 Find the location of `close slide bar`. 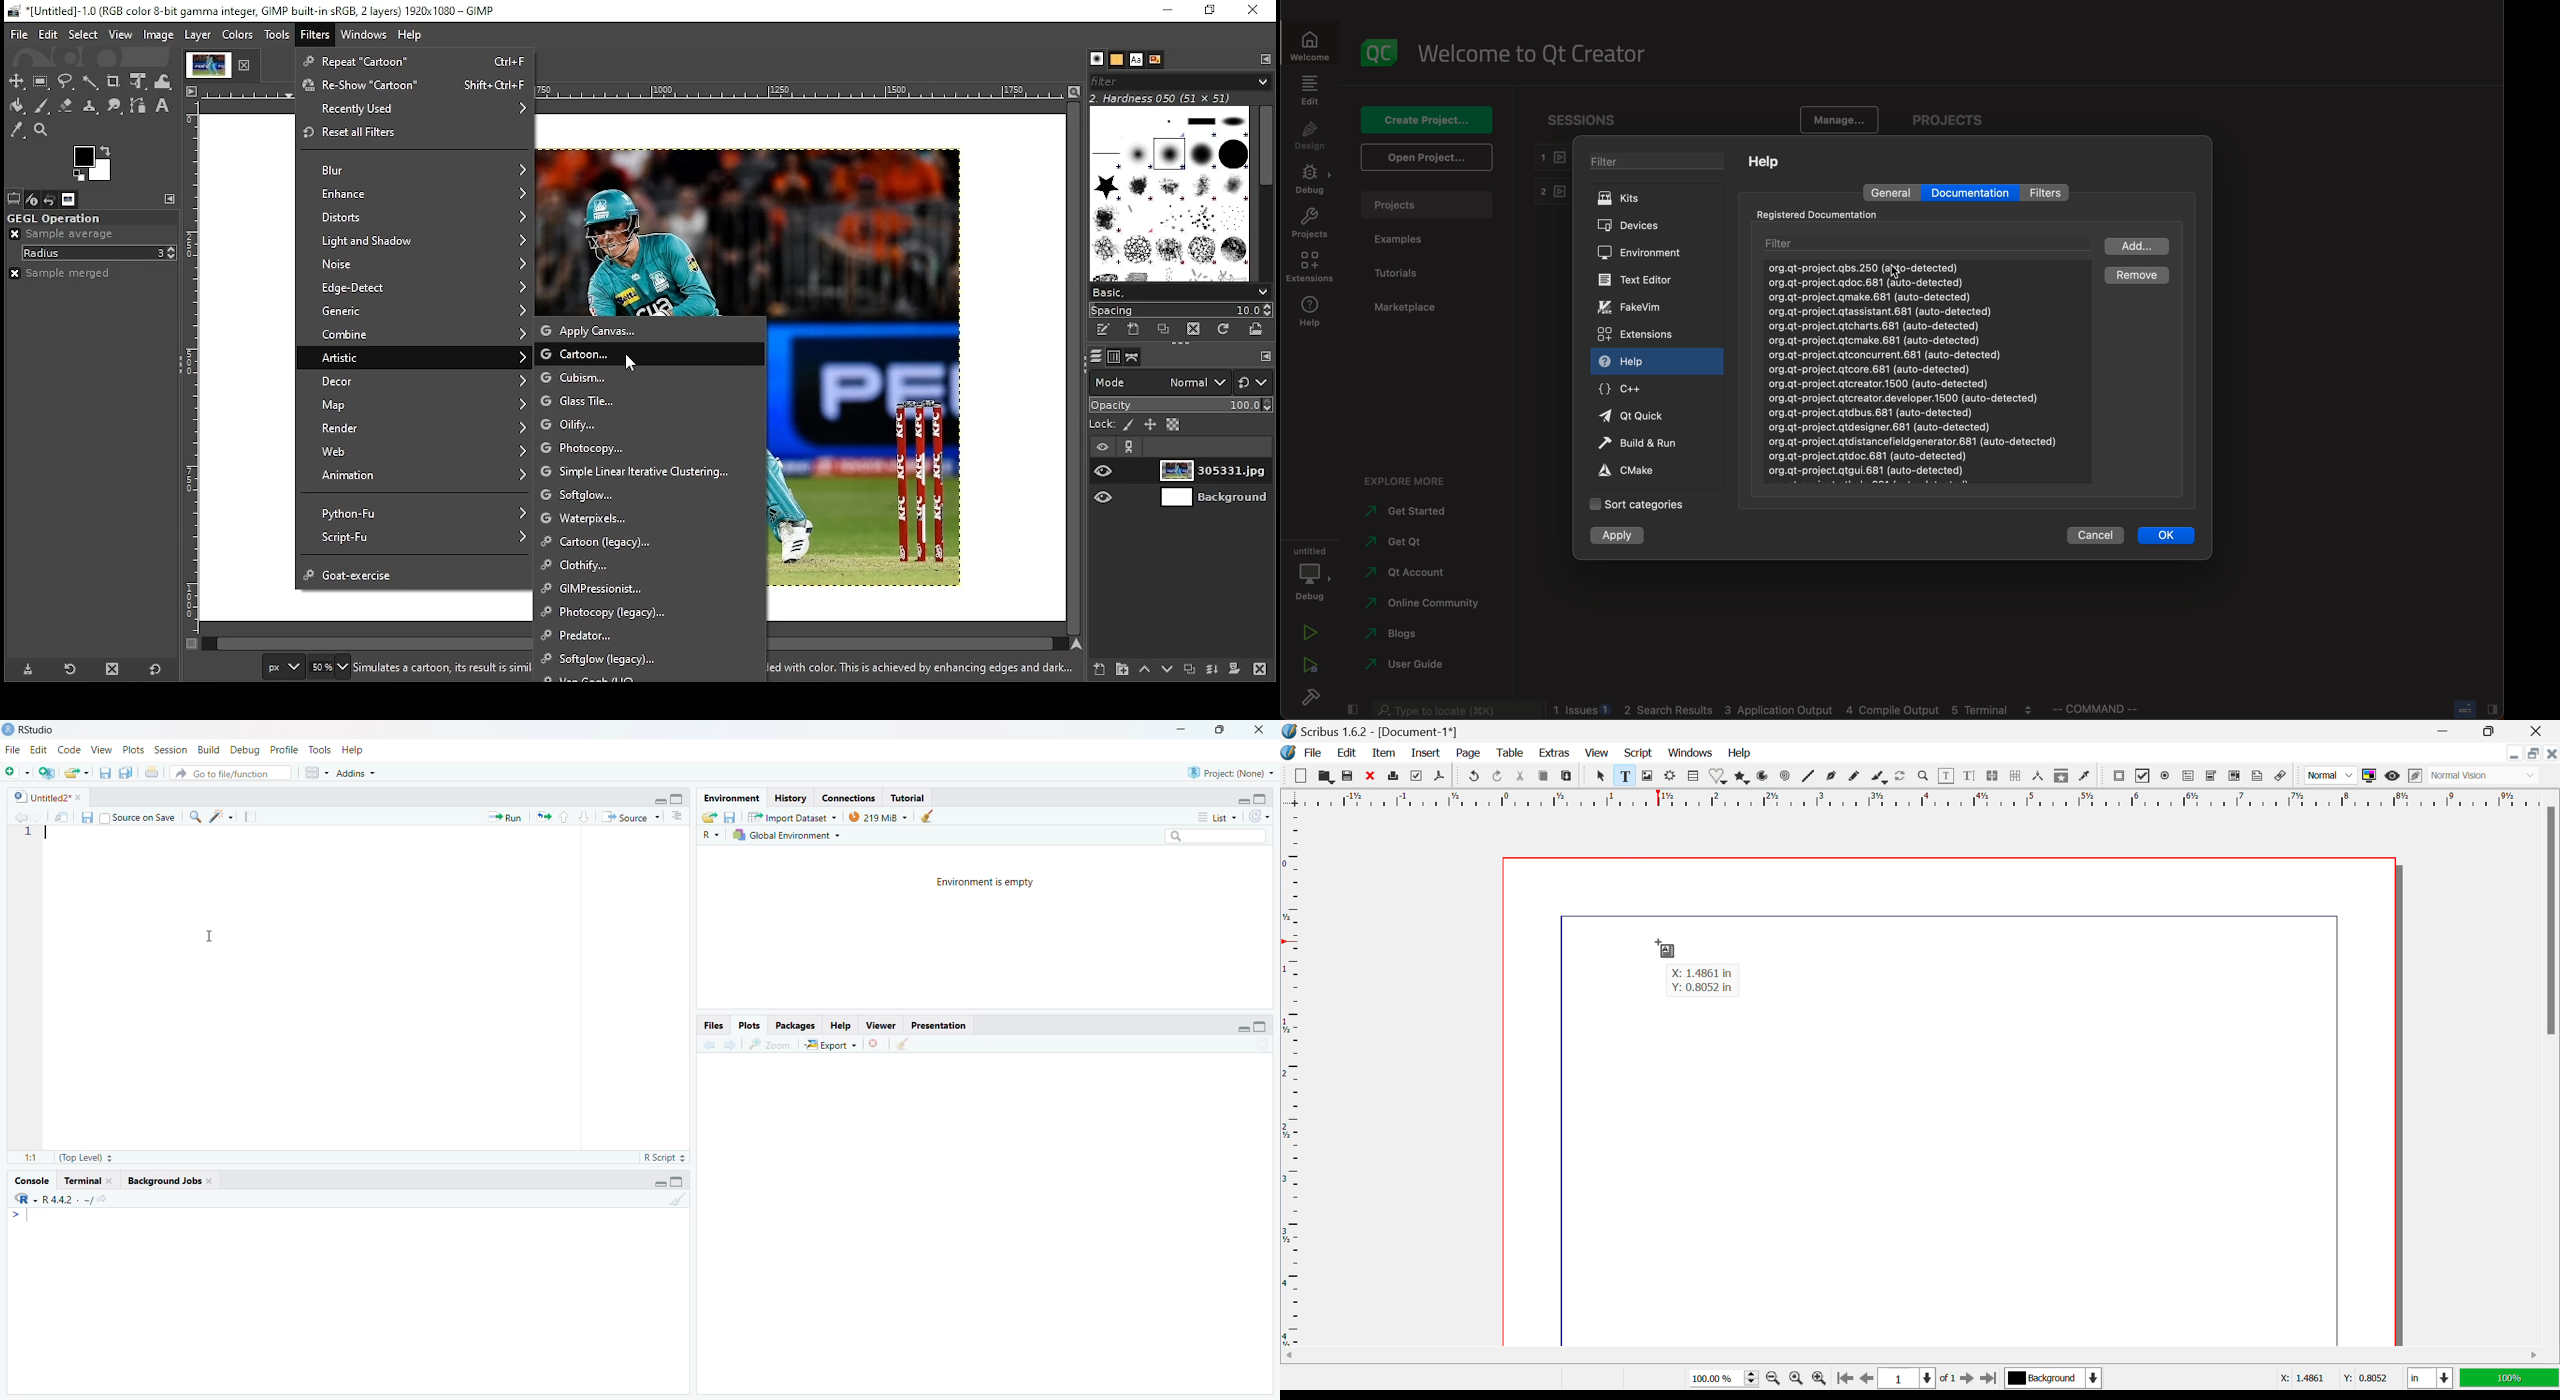

close slide bar is located at coordinates (1355, 708).